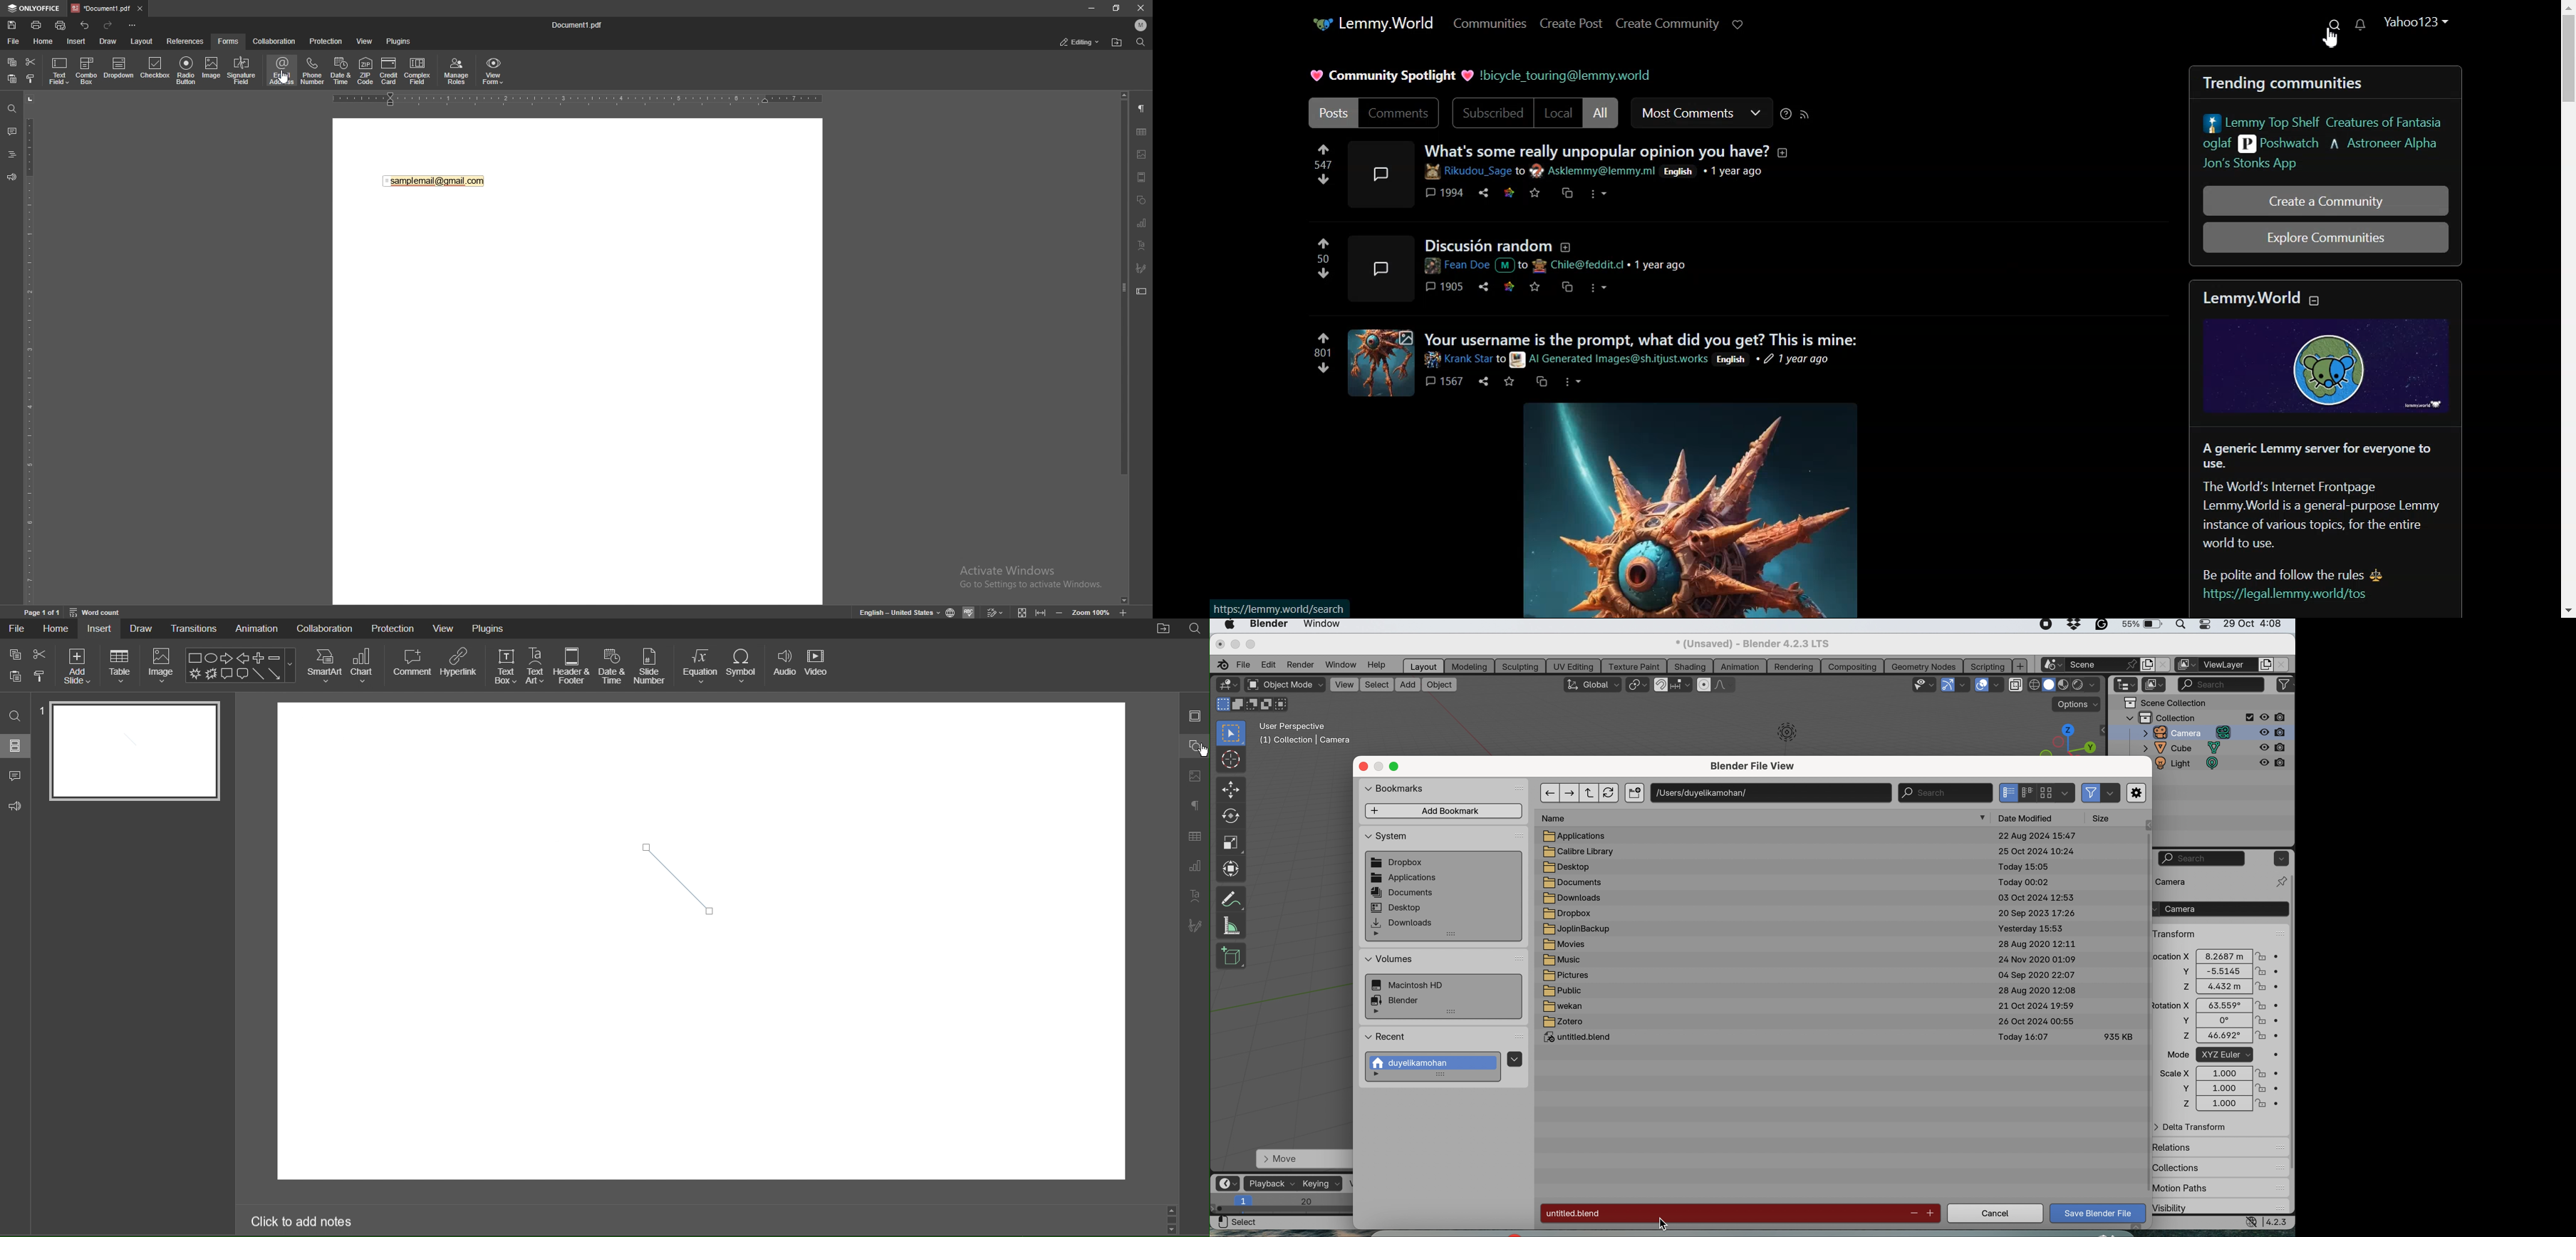 Image resolution: width=2576 pixels, height=1260 pixels. What do you see at coordinates (186, 41) in the screenshot?
I see `references` at bounding box center [186, 41].